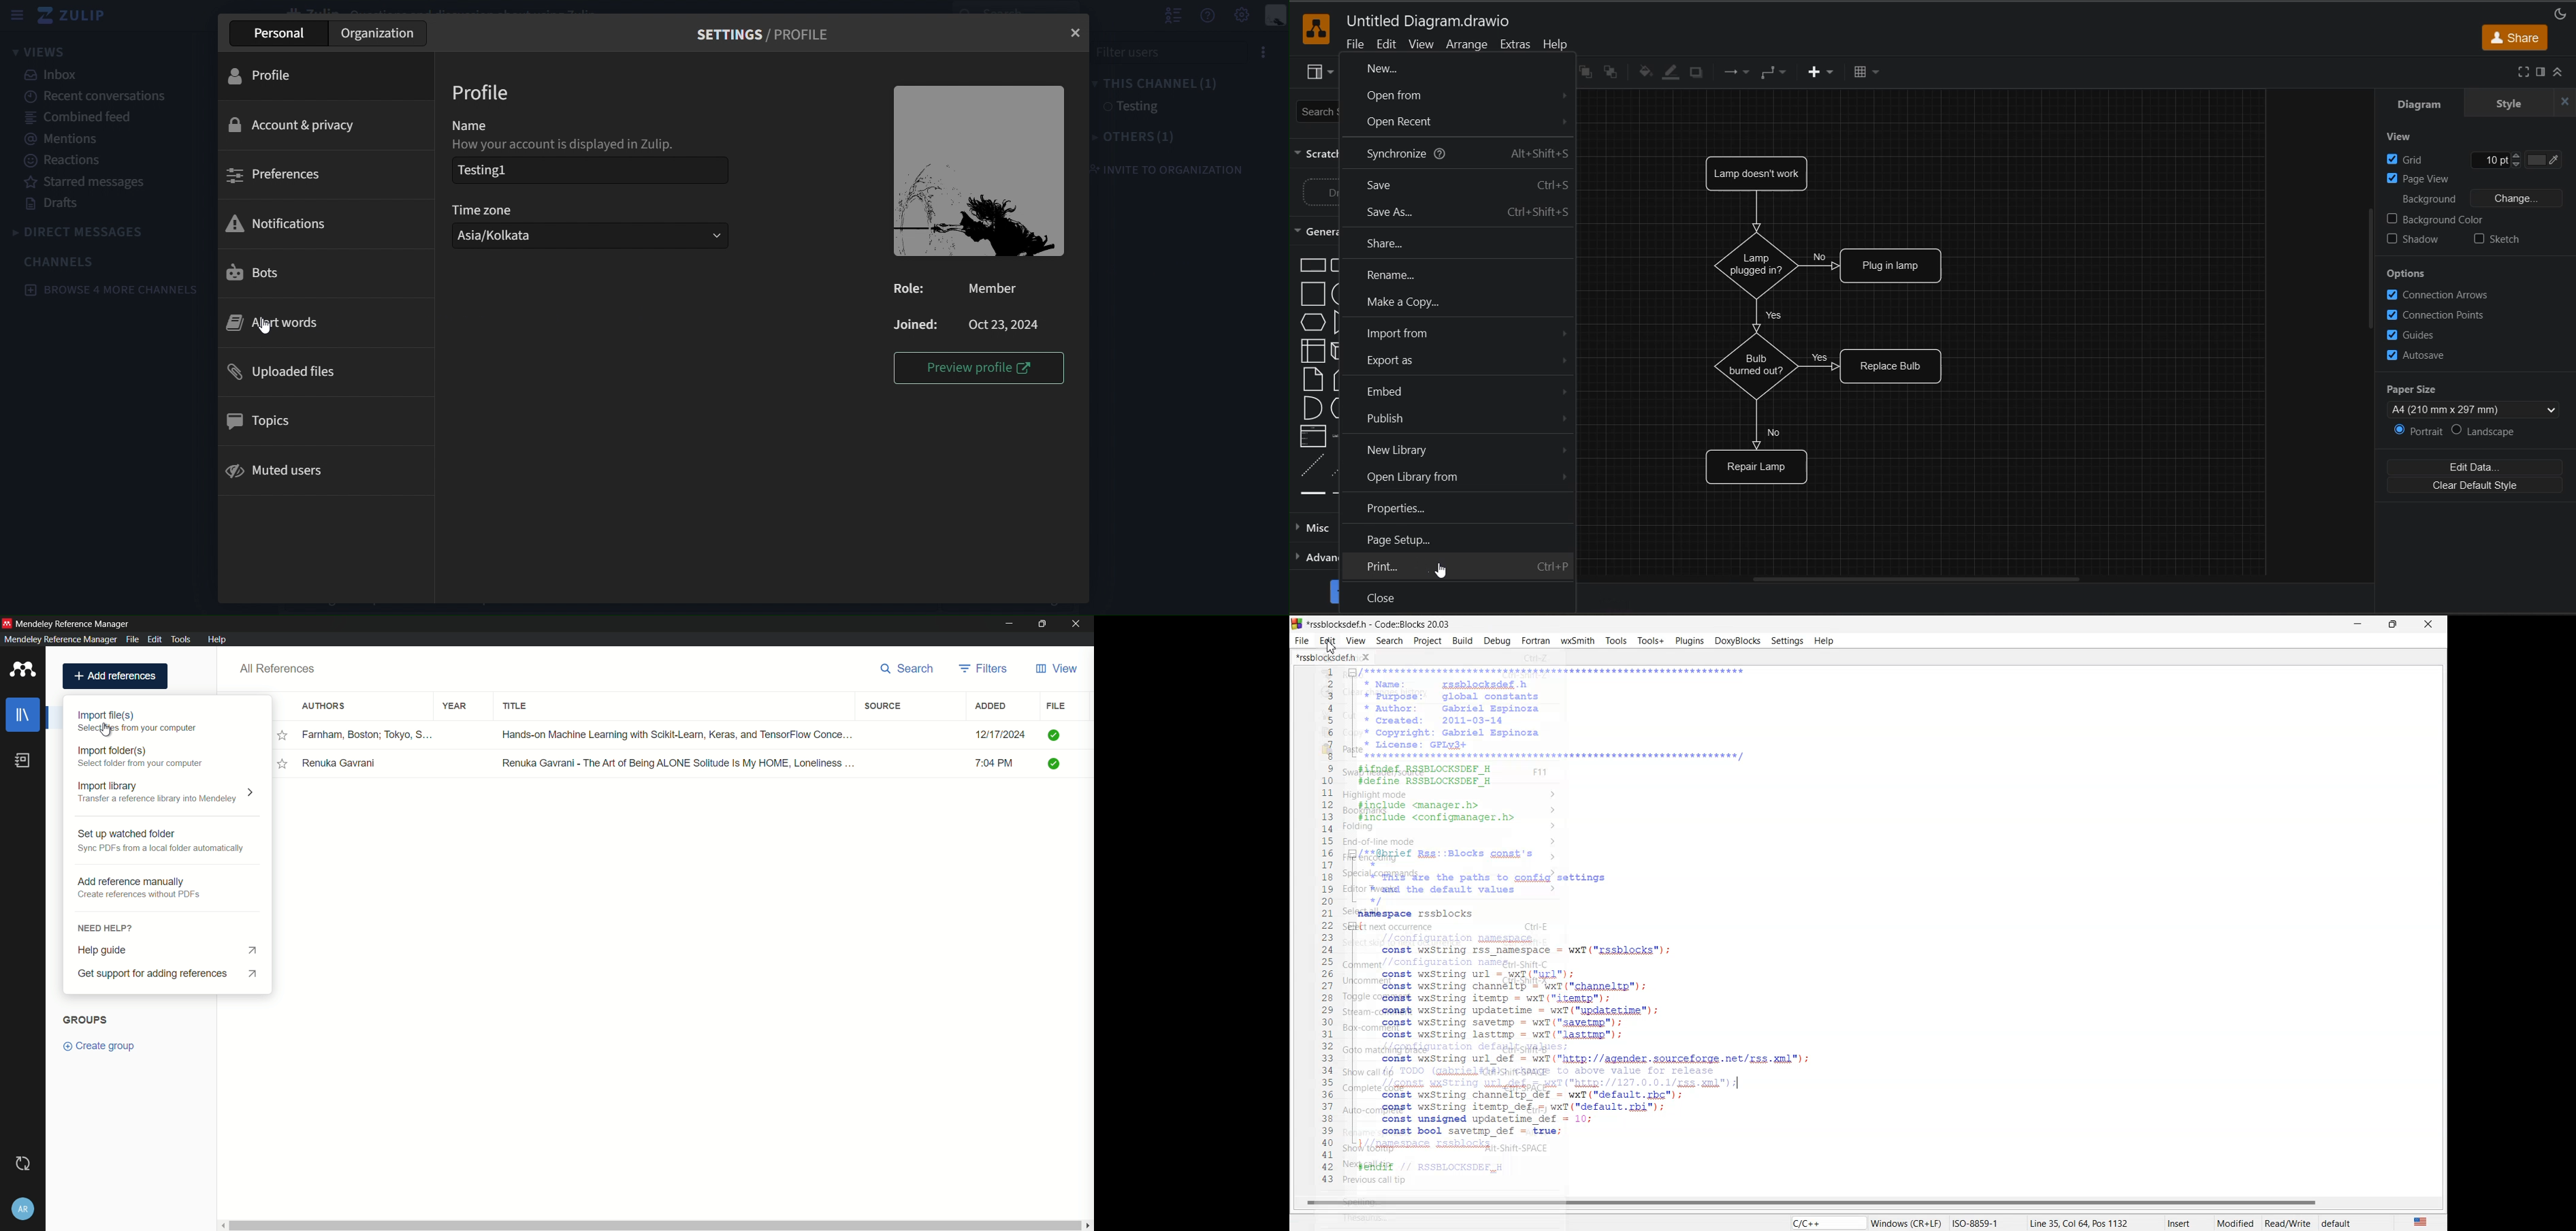 Image resolution: width=2576 pixels, height=1232 pixels. I want to click on inbox, so click(52, 76).